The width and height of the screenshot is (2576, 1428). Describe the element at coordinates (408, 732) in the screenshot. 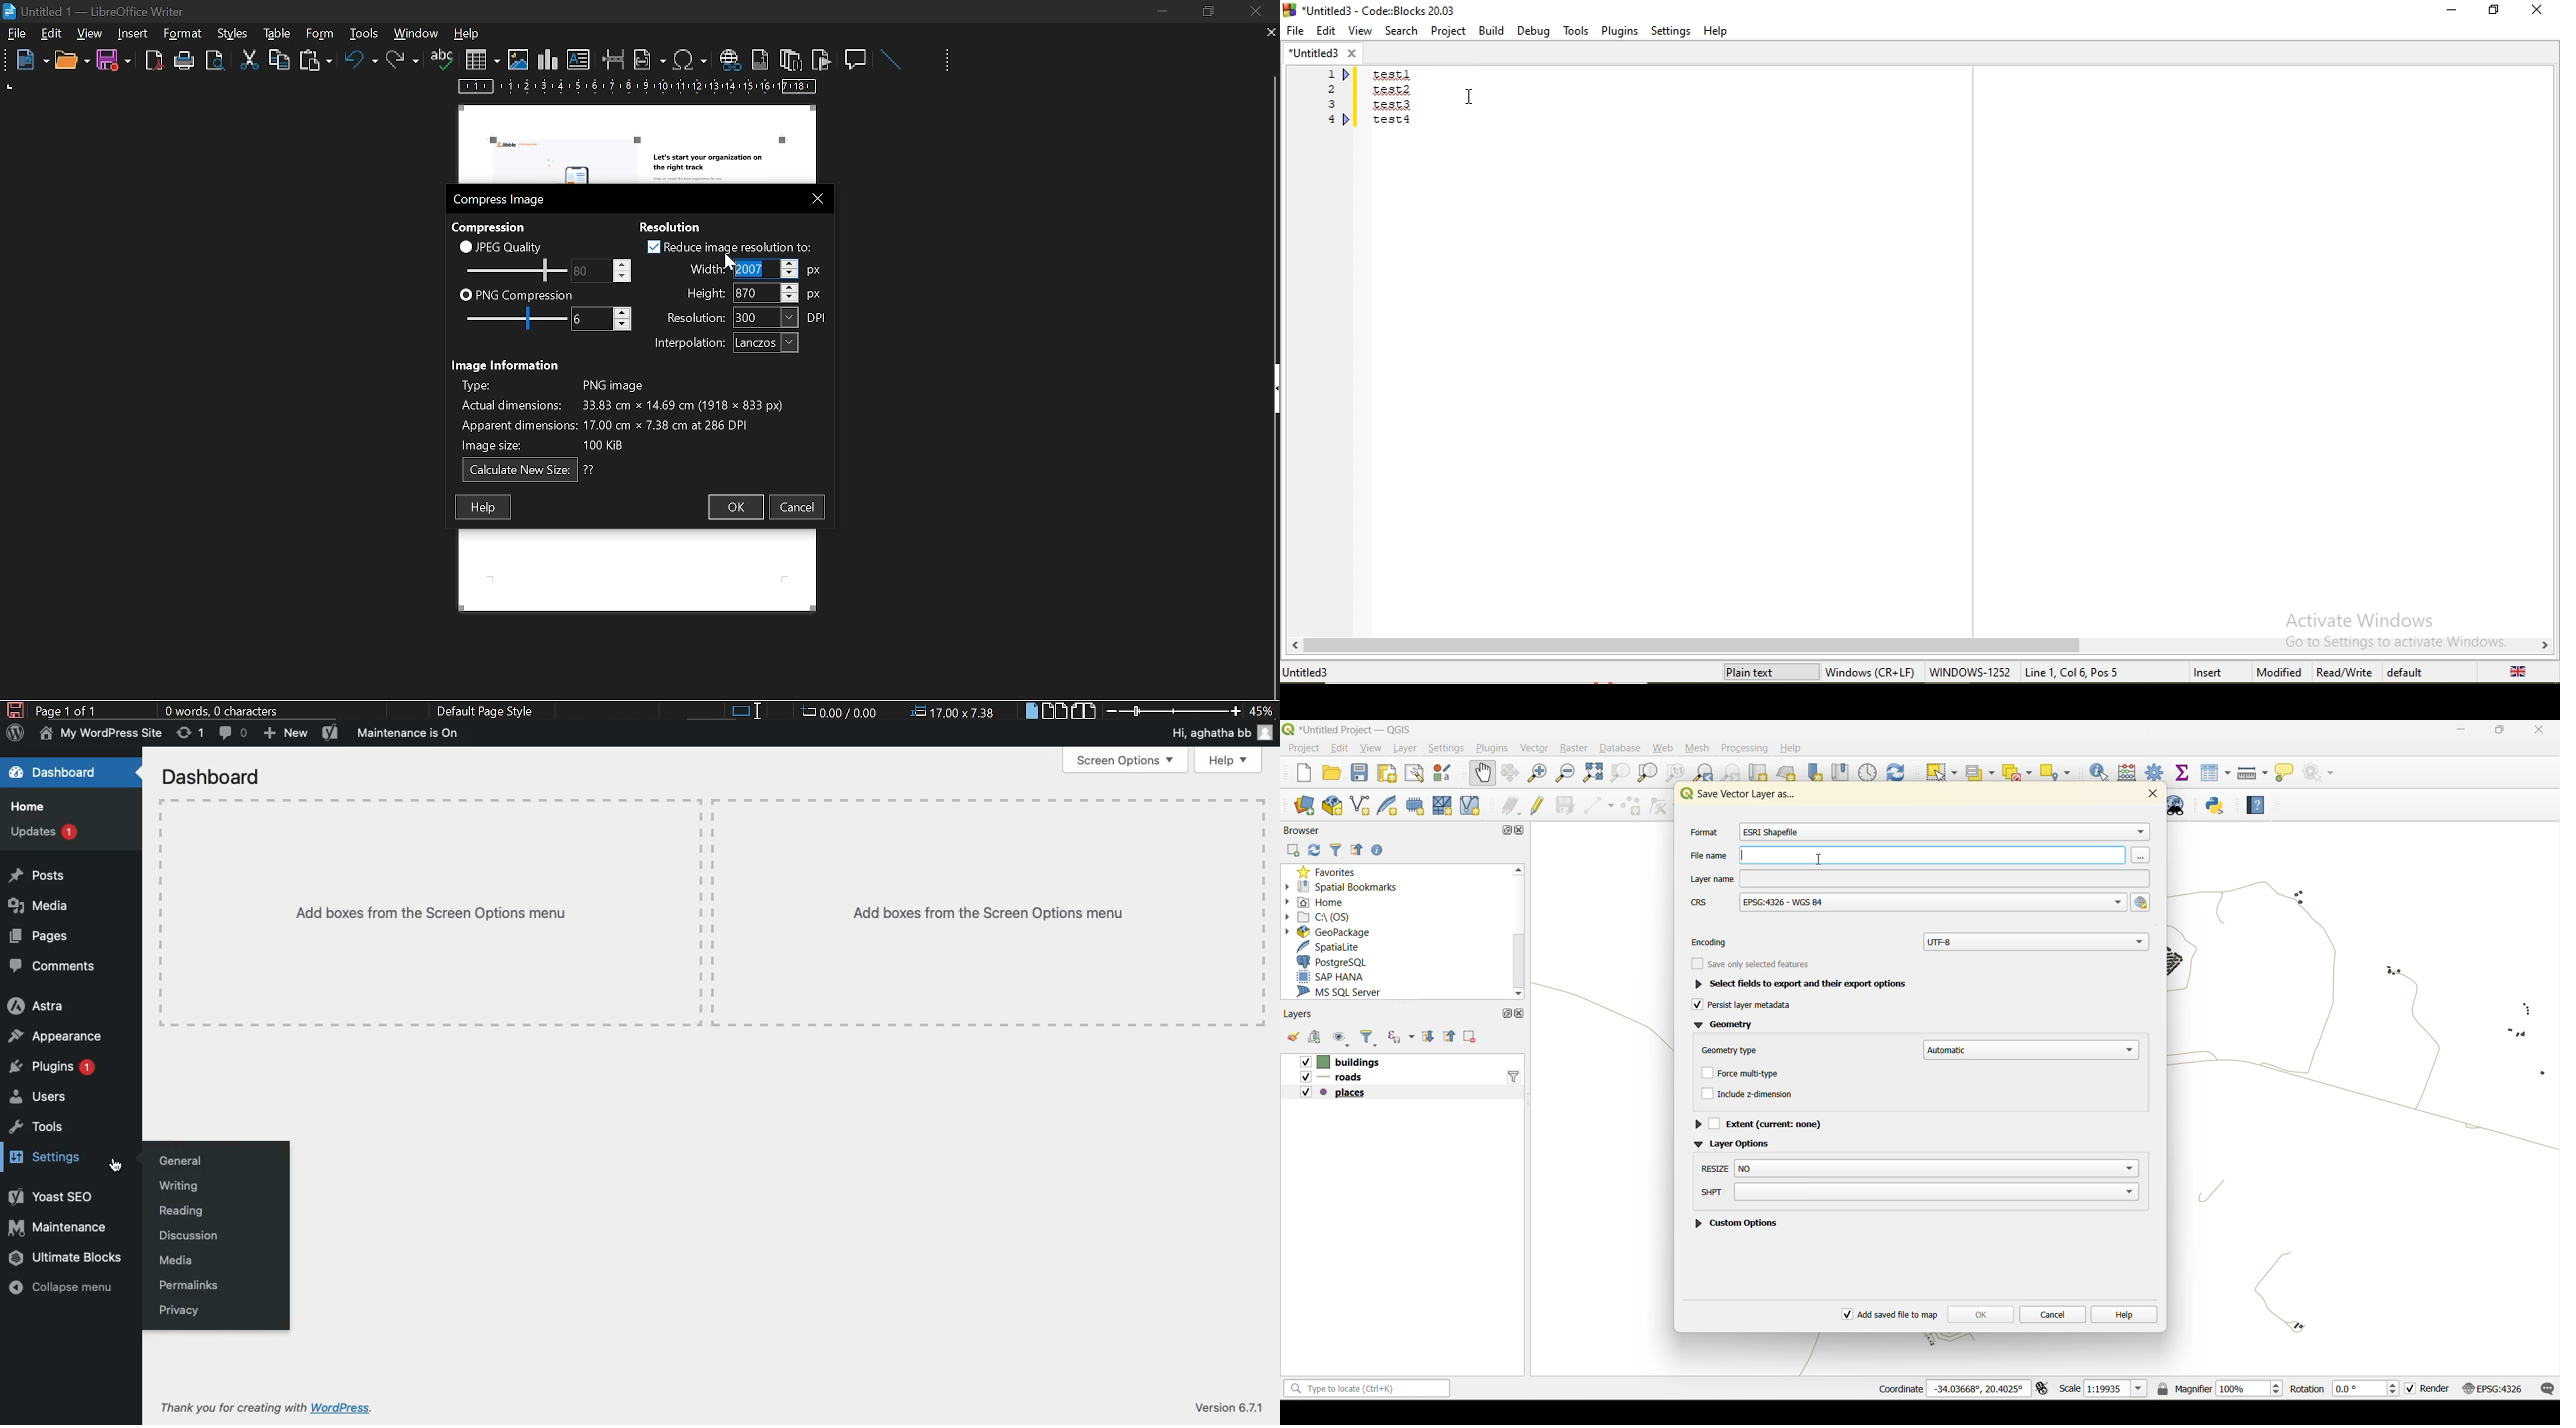

I see `Maintenance is on` at that location.